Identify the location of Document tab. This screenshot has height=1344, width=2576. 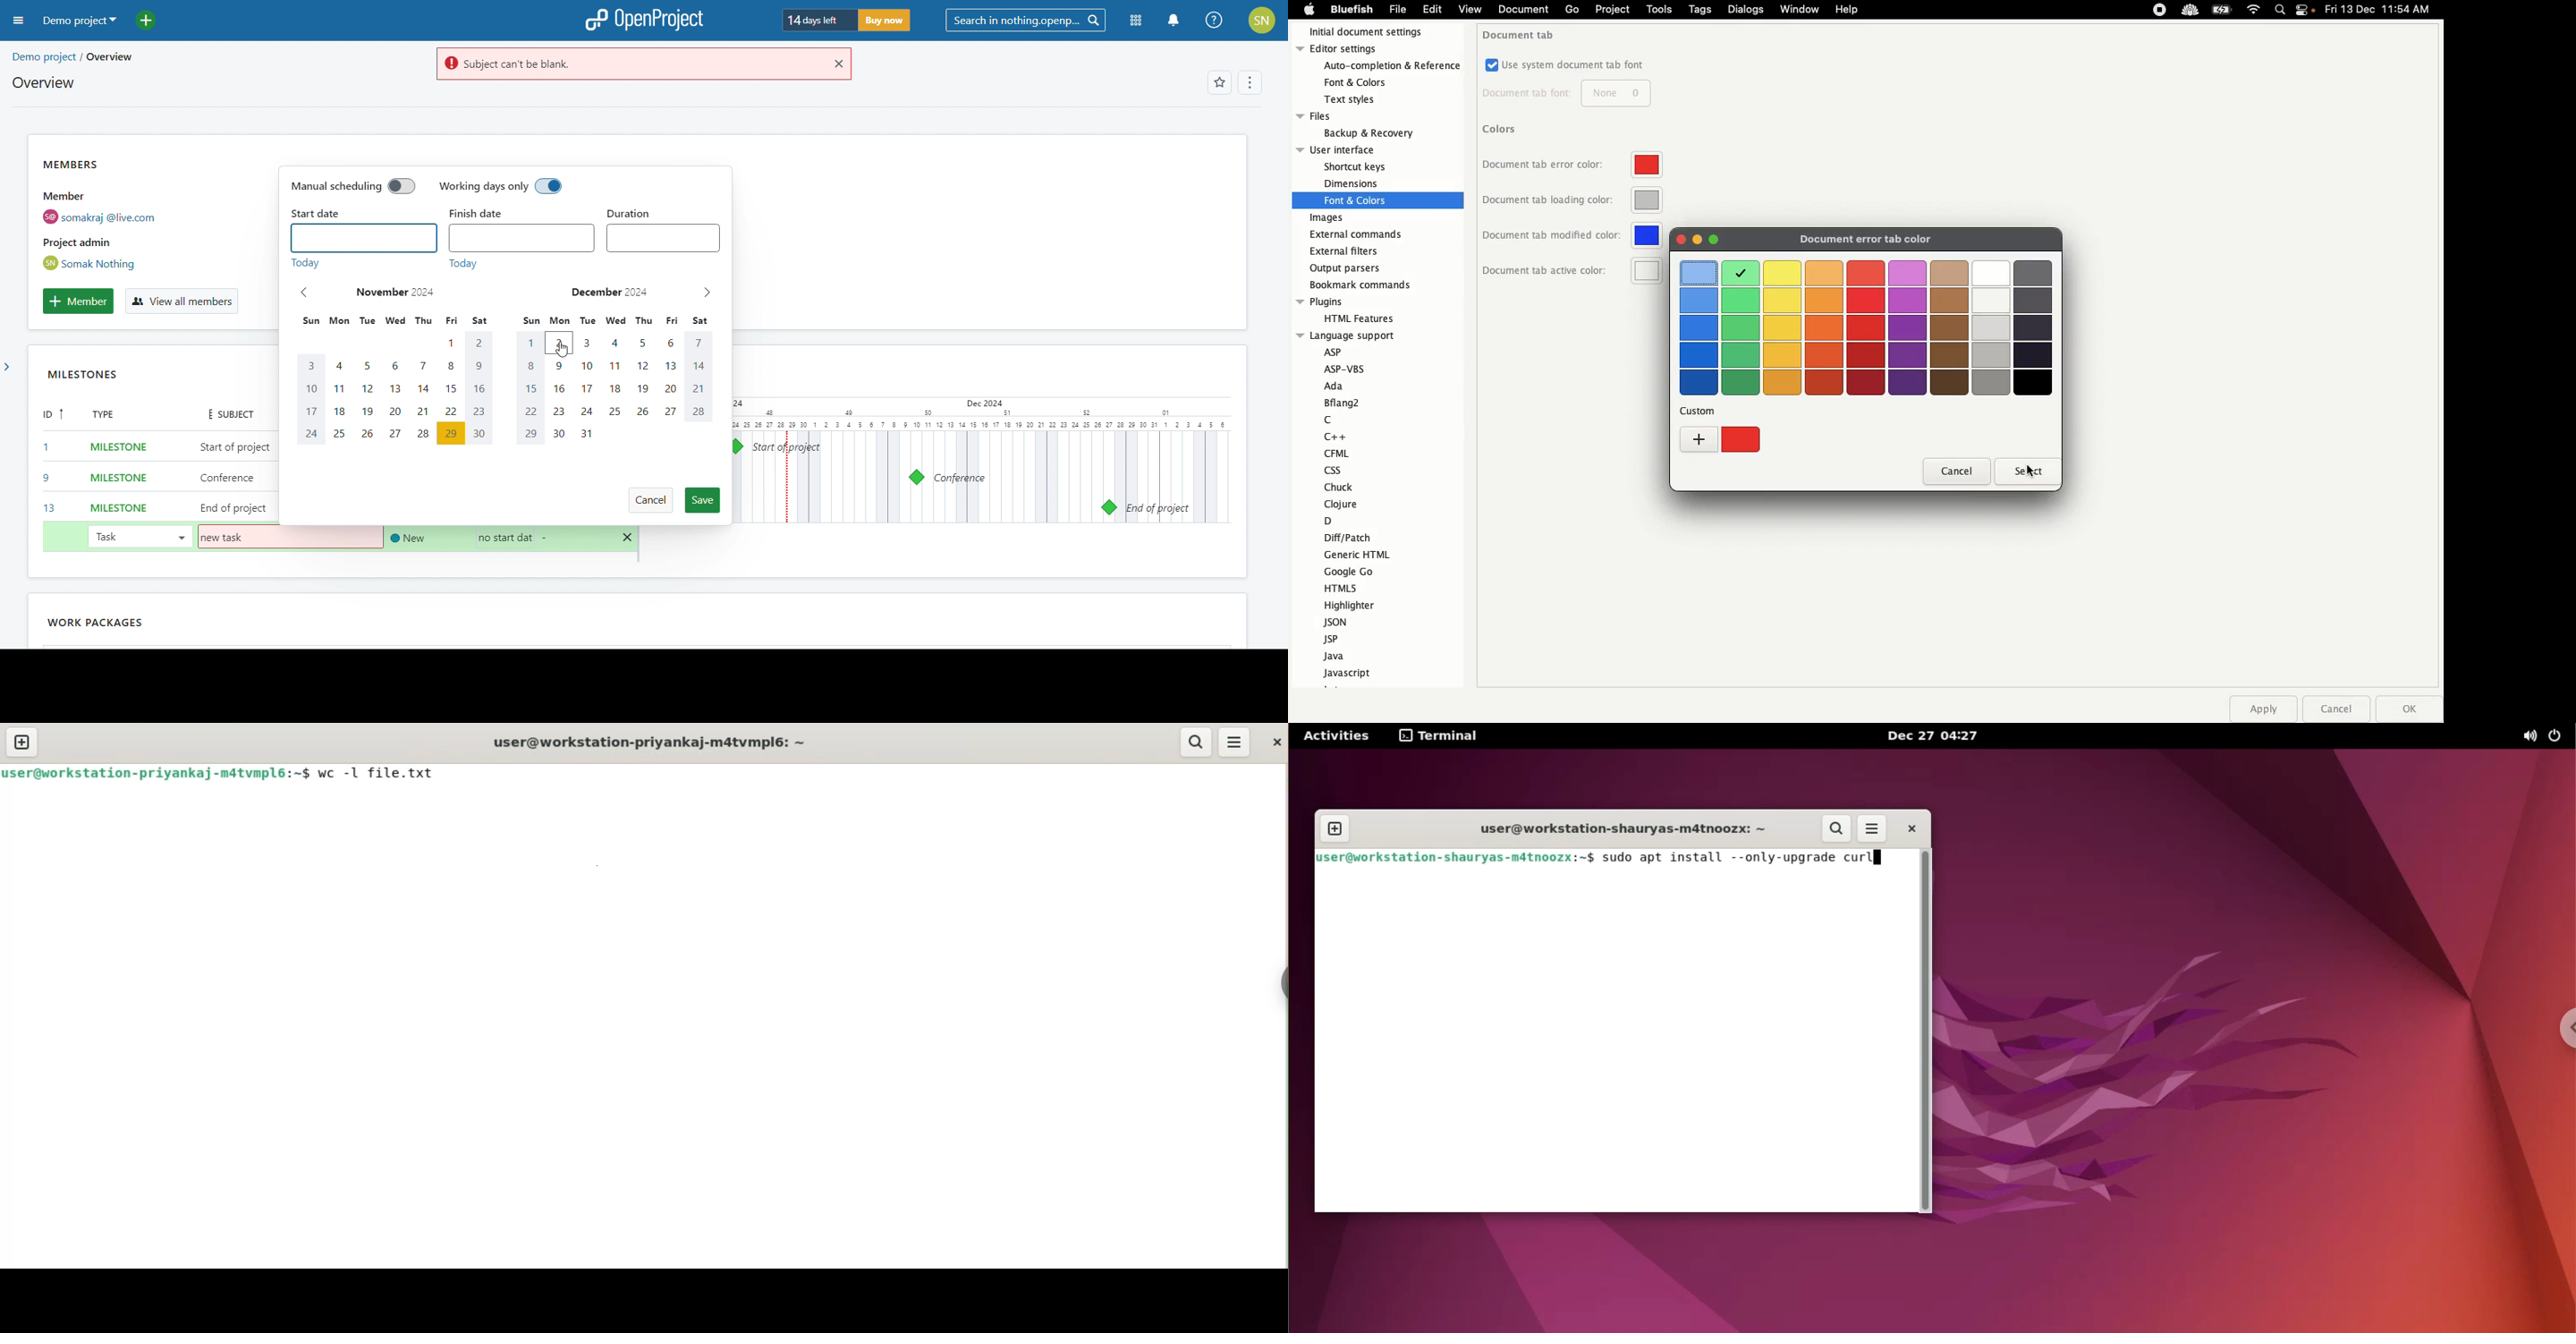
(1521, 35).